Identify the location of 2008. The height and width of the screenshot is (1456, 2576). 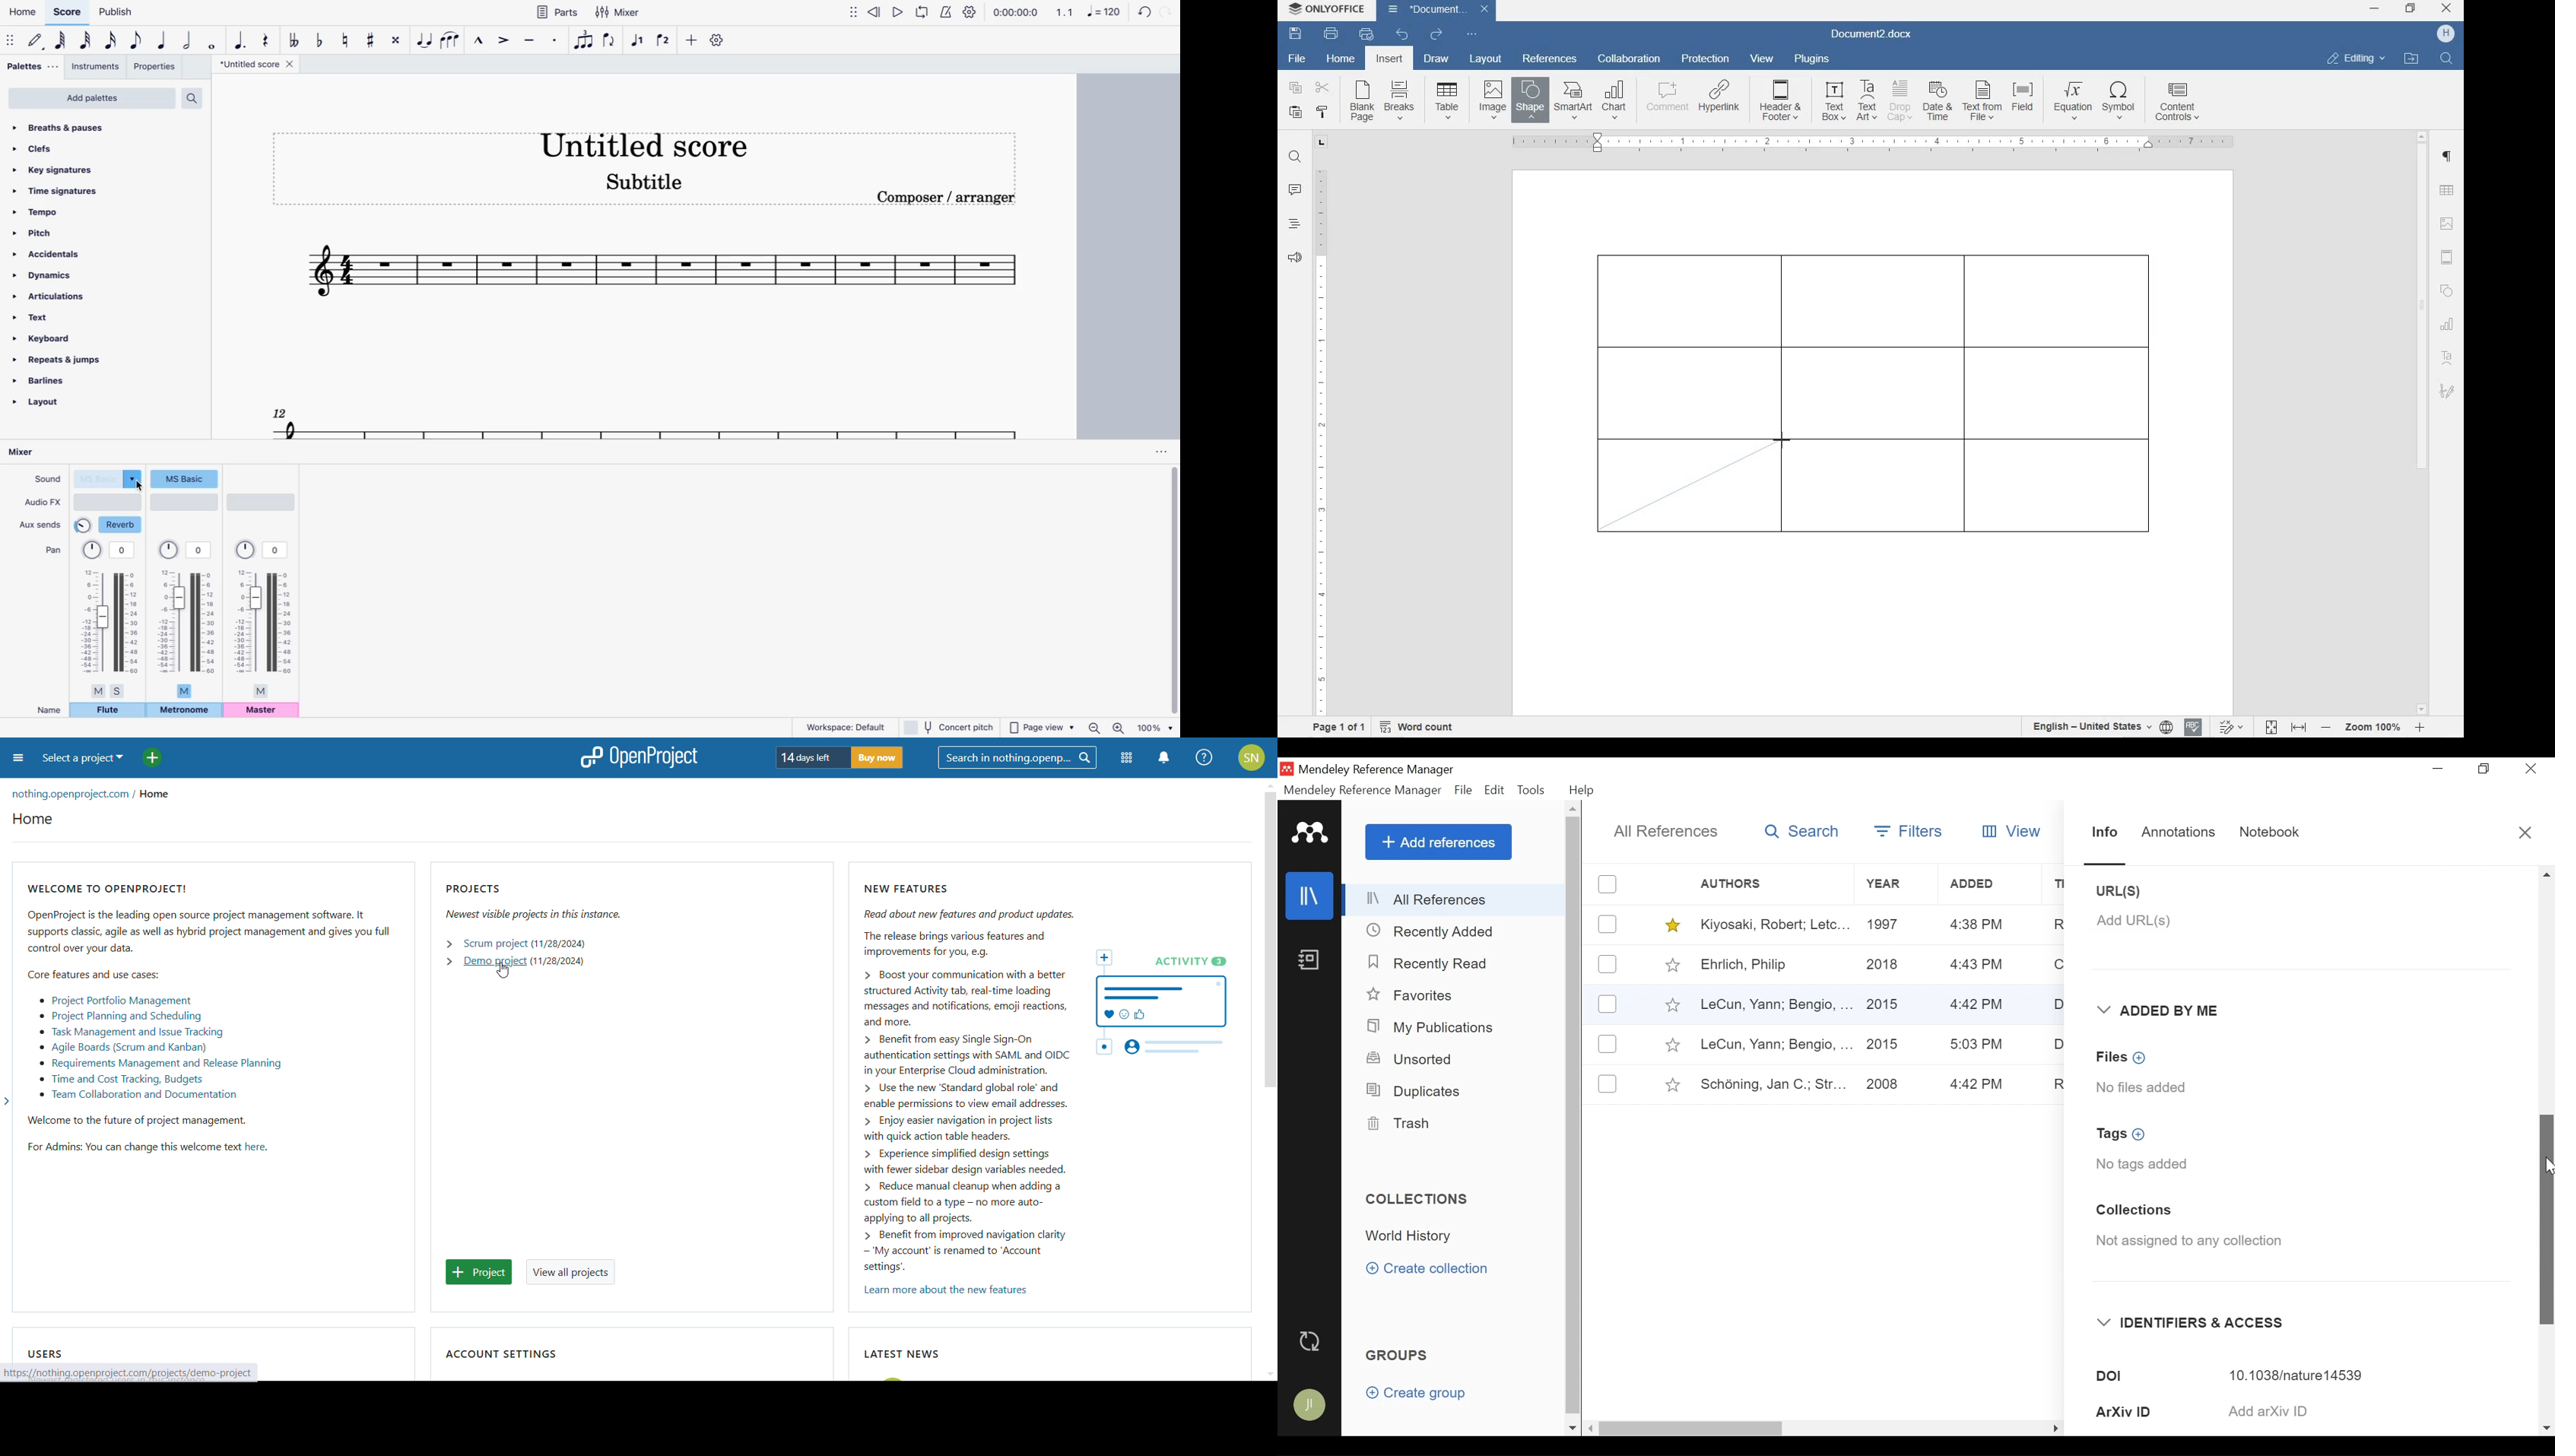
(1882, 1085).